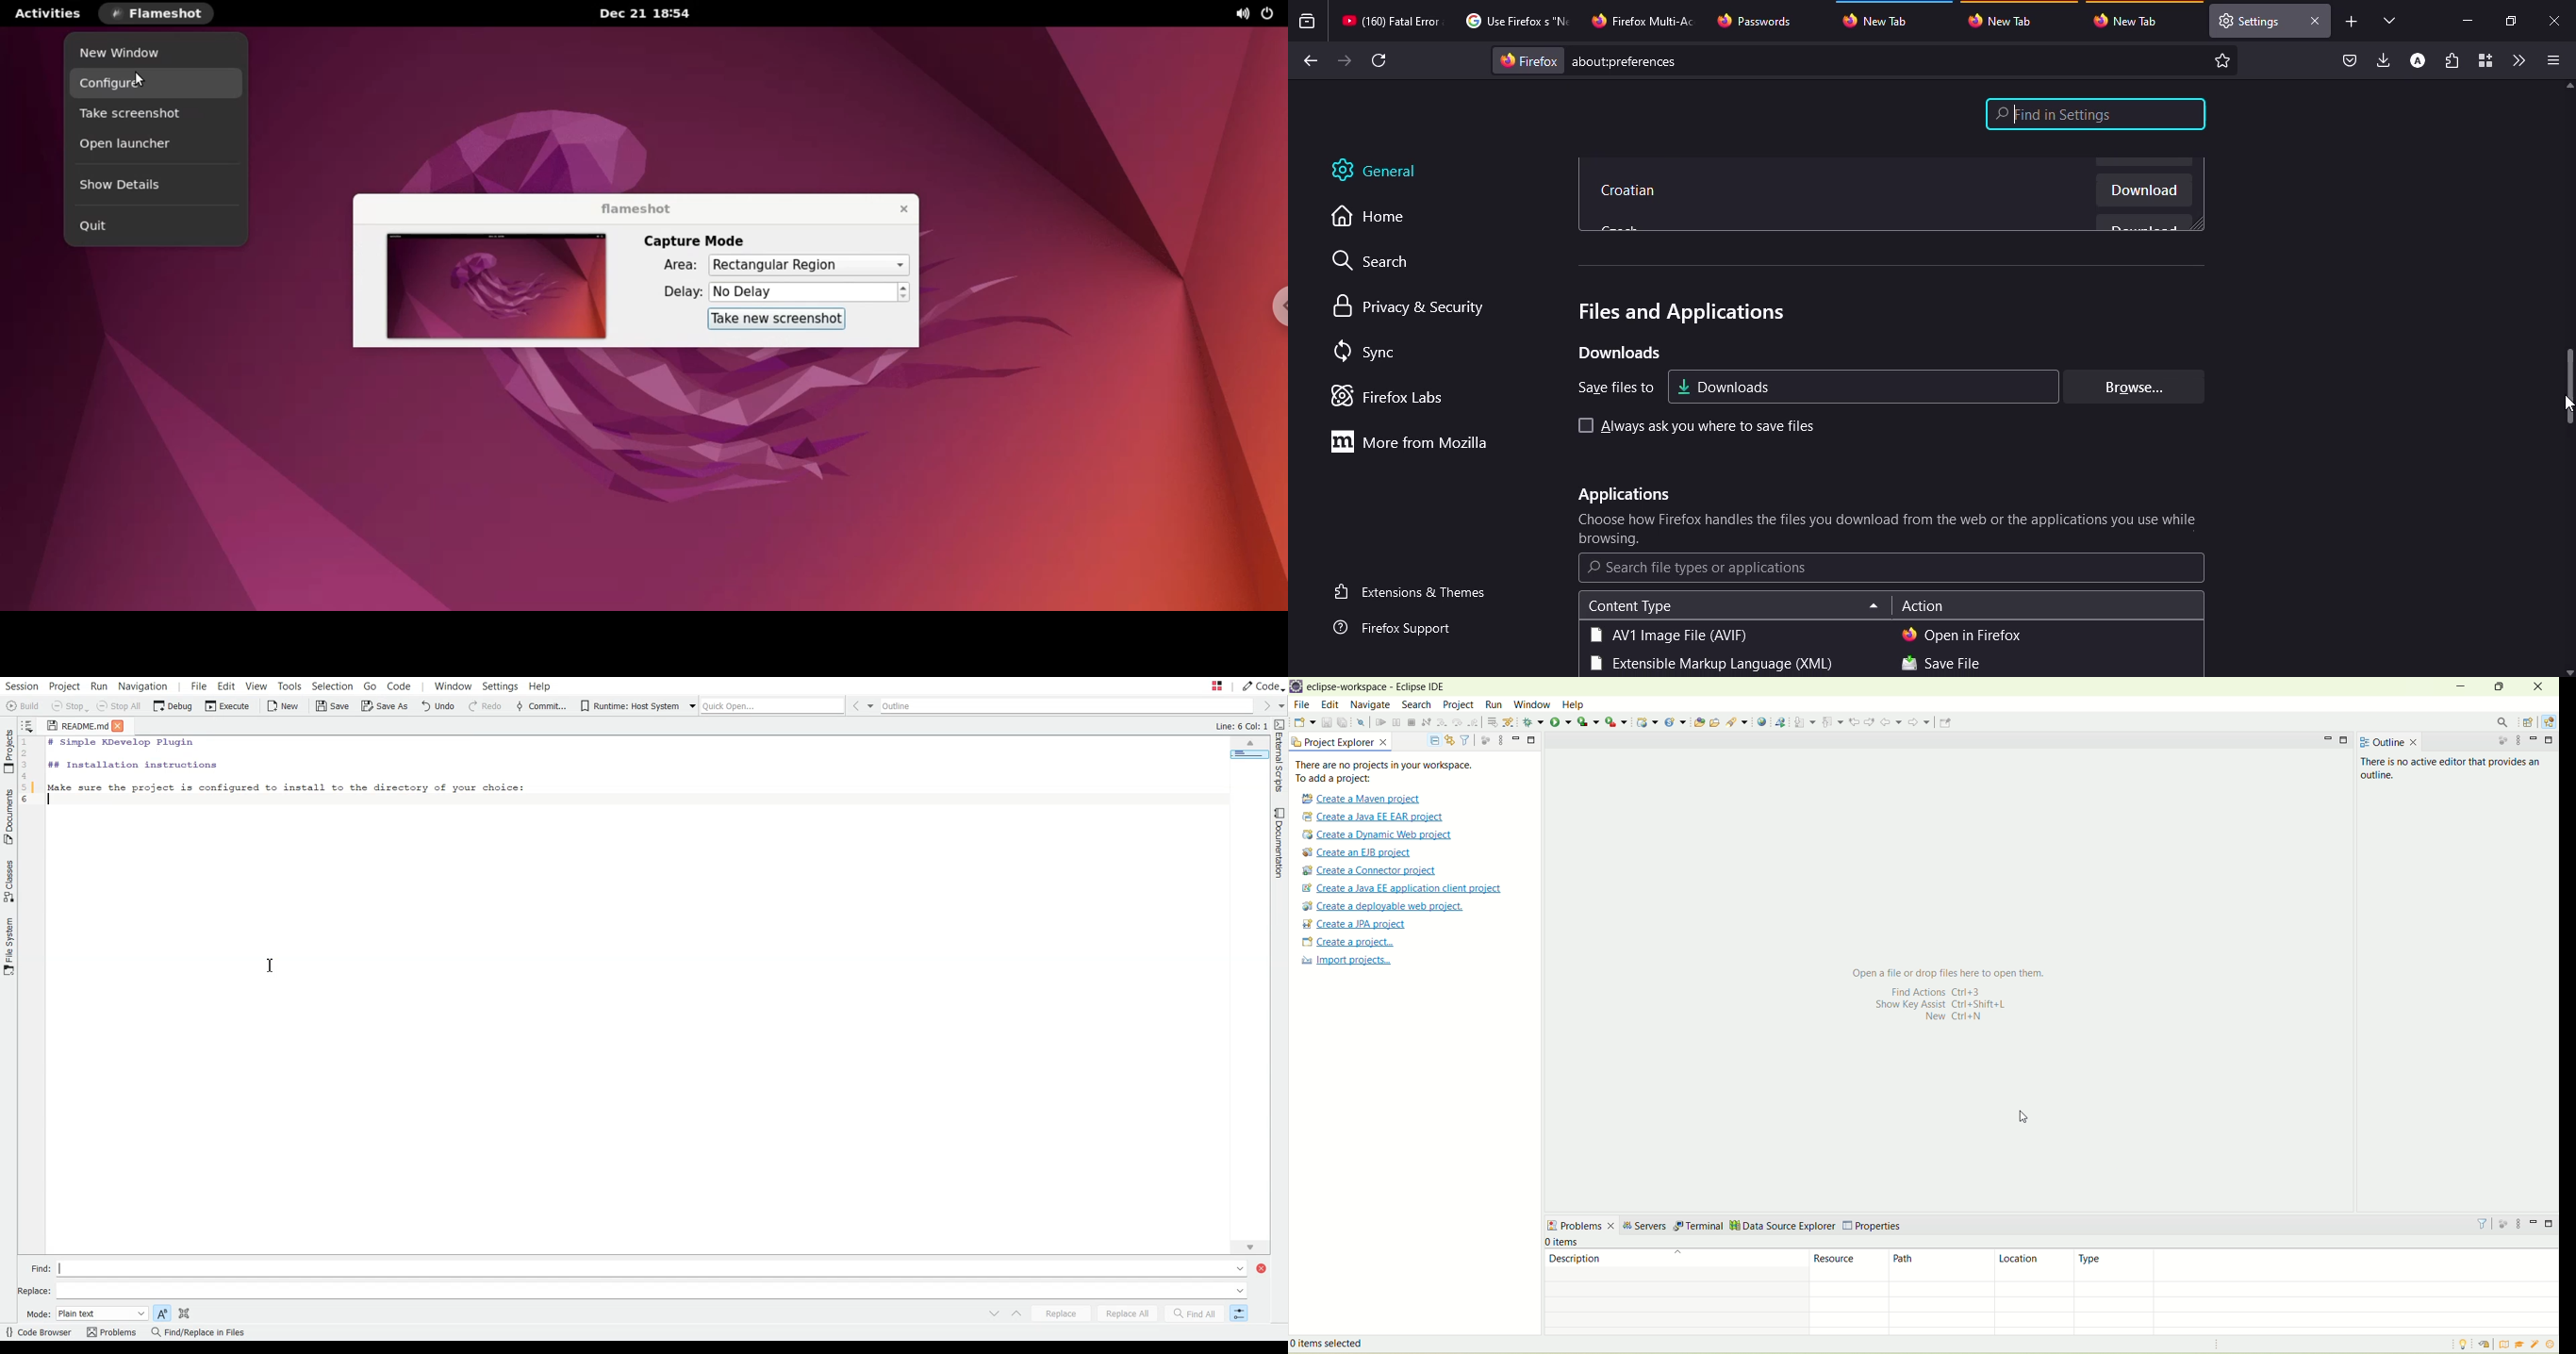  Describe the element at coordinates (2467, 20) in the screenshot. I see `minimize` at that location.